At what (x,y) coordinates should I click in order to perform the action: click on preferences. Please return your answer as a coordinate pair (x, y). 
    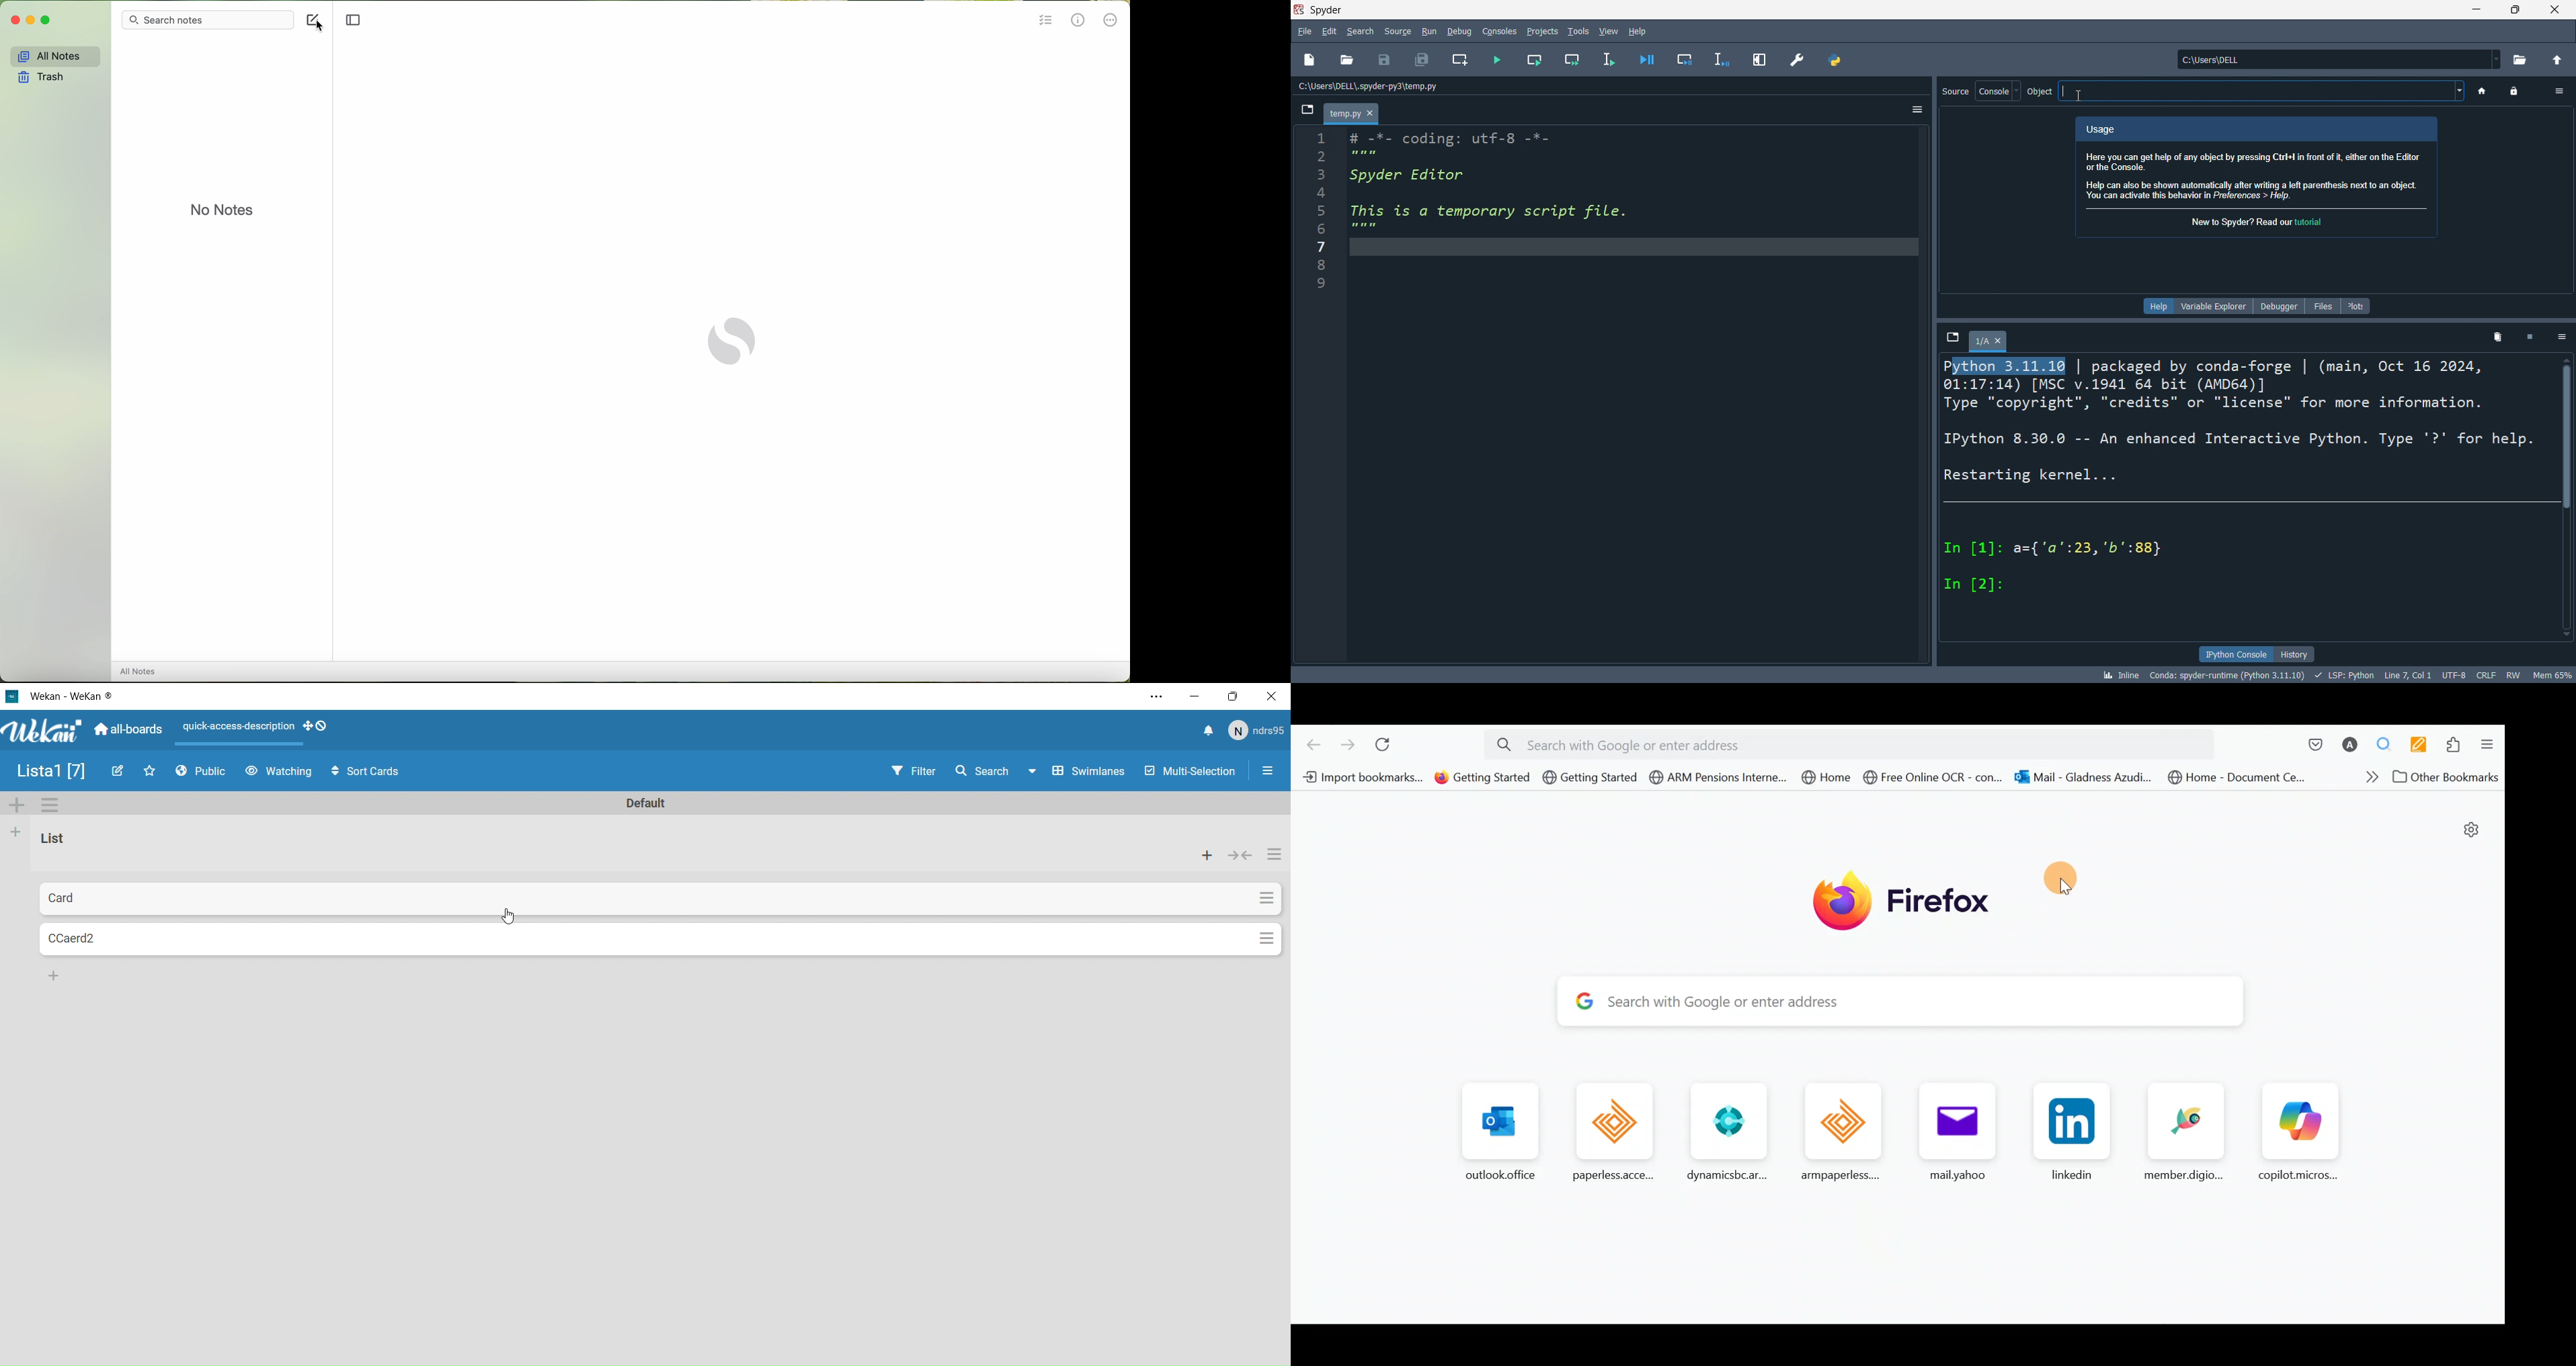
    Looking at the image, I should click on (1796, 62).